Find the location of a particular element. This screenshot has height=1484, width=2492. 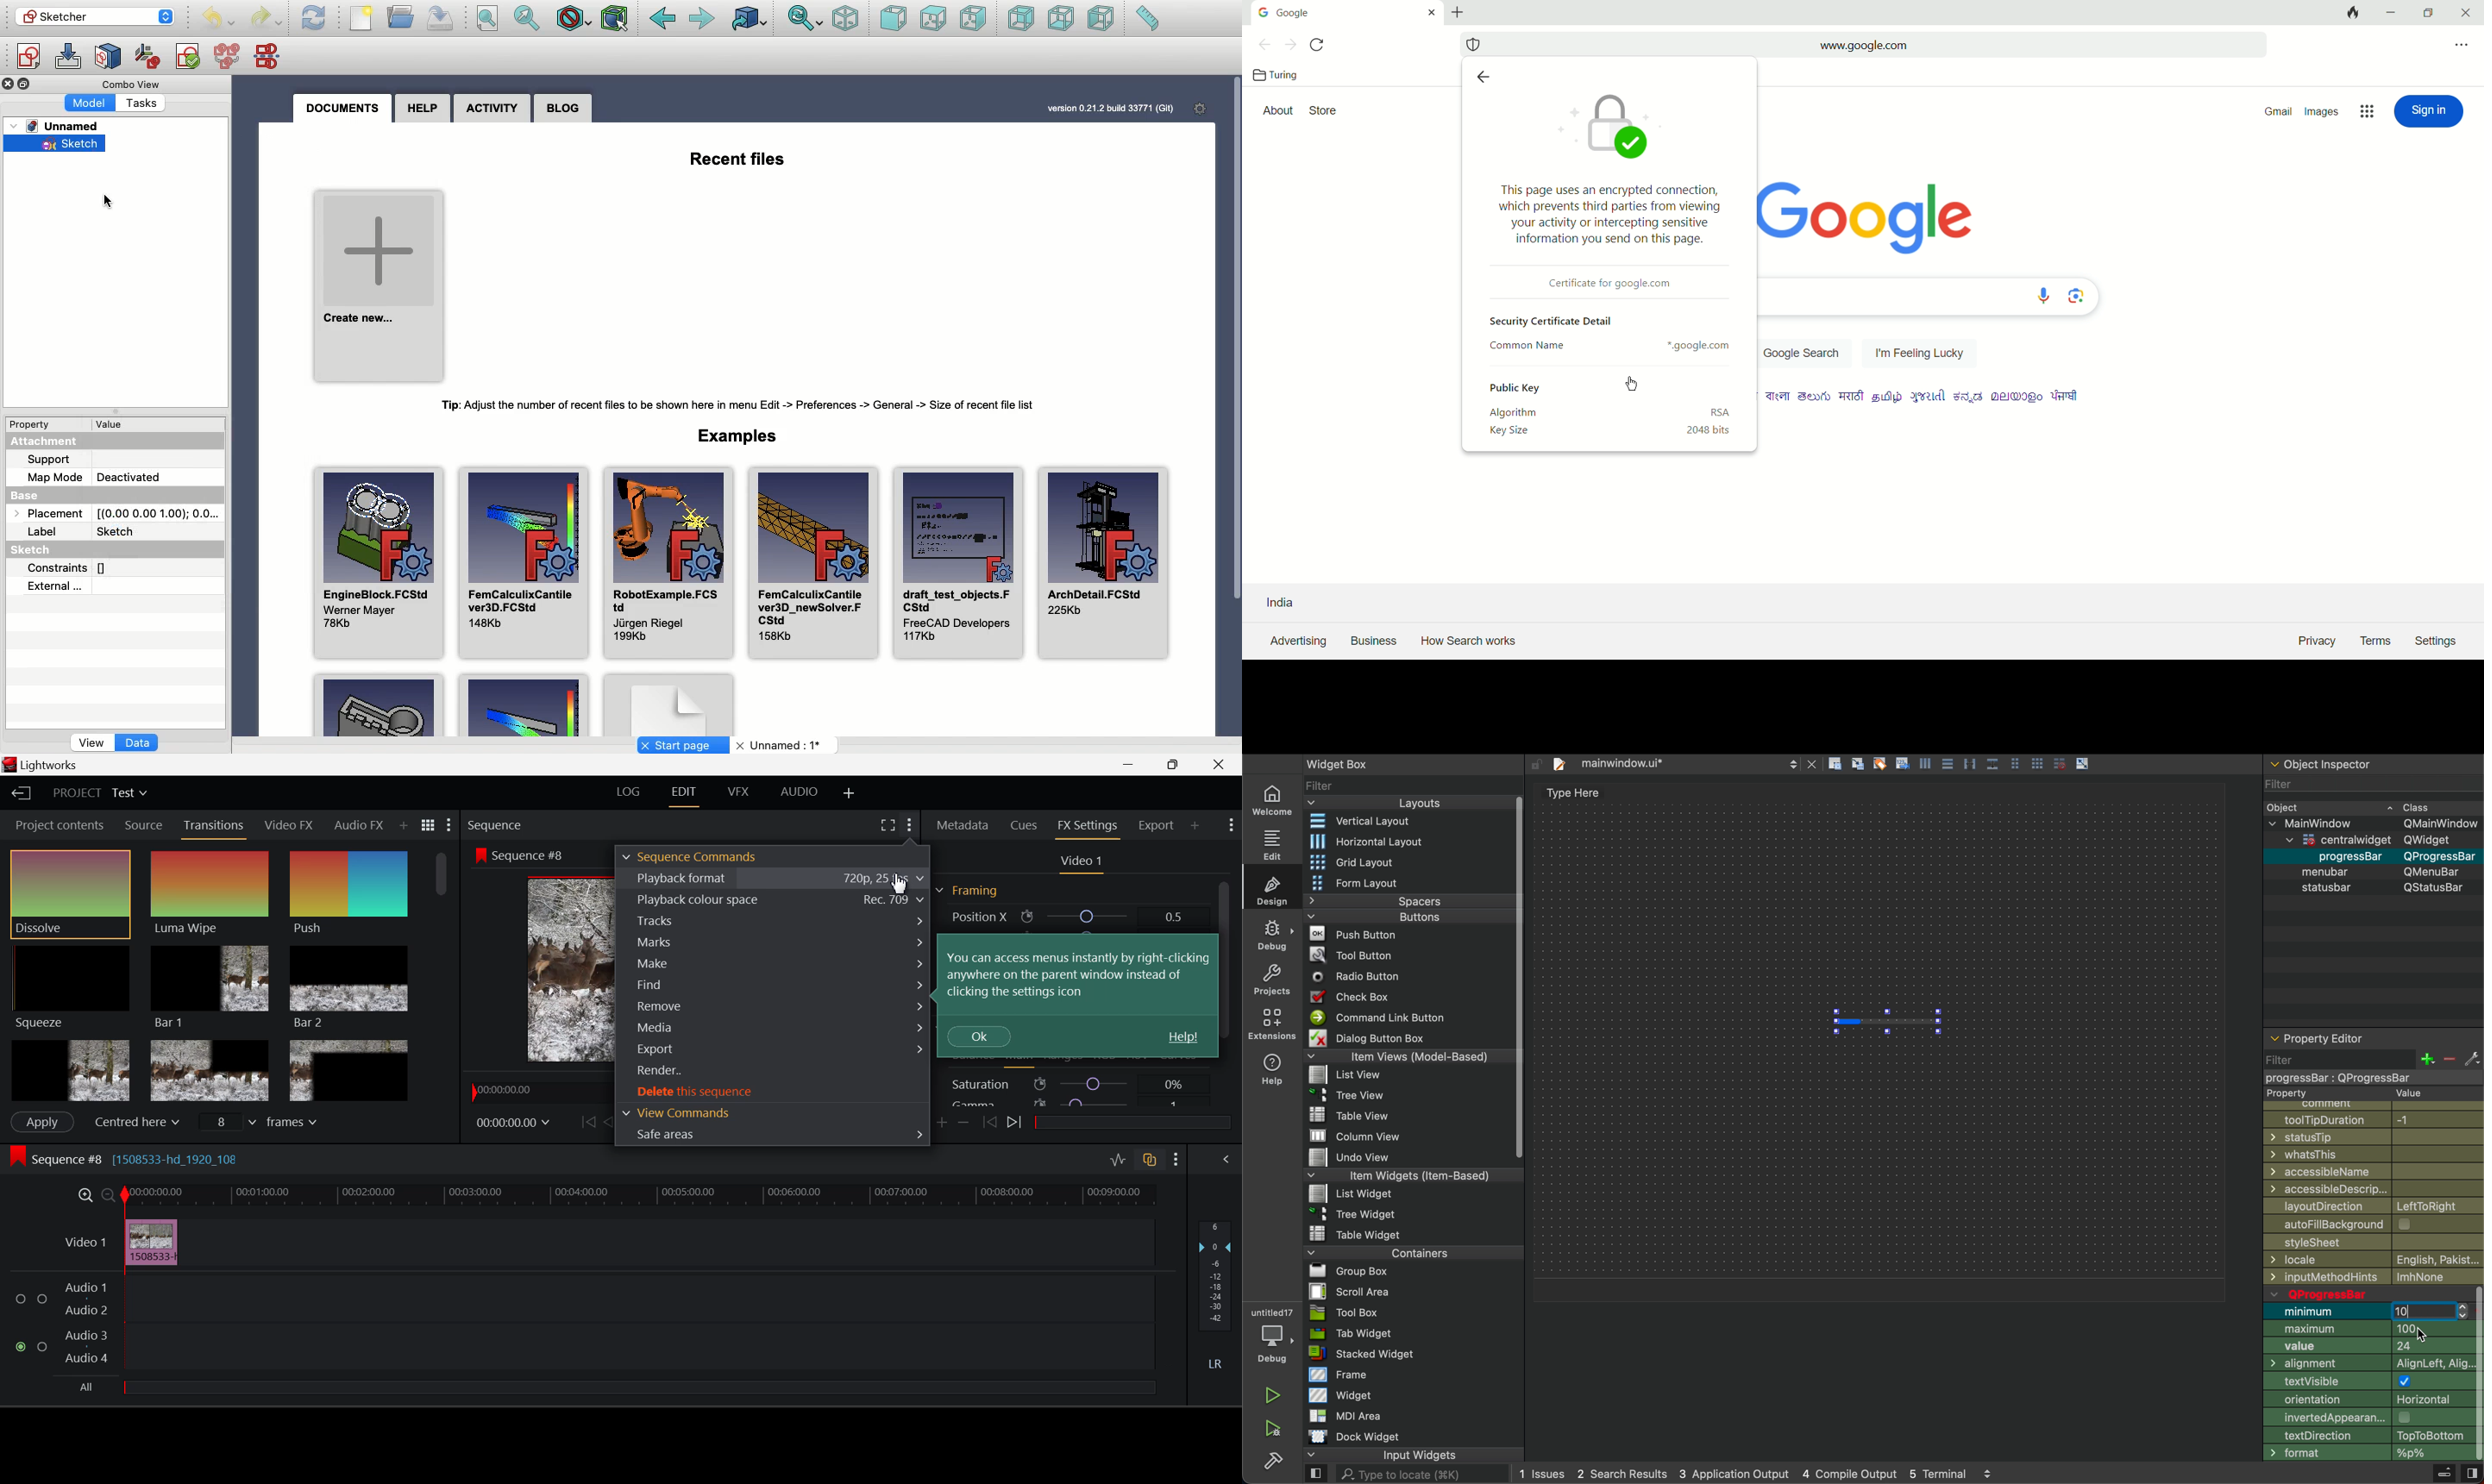

Marks is located at coordinates (770, 943).